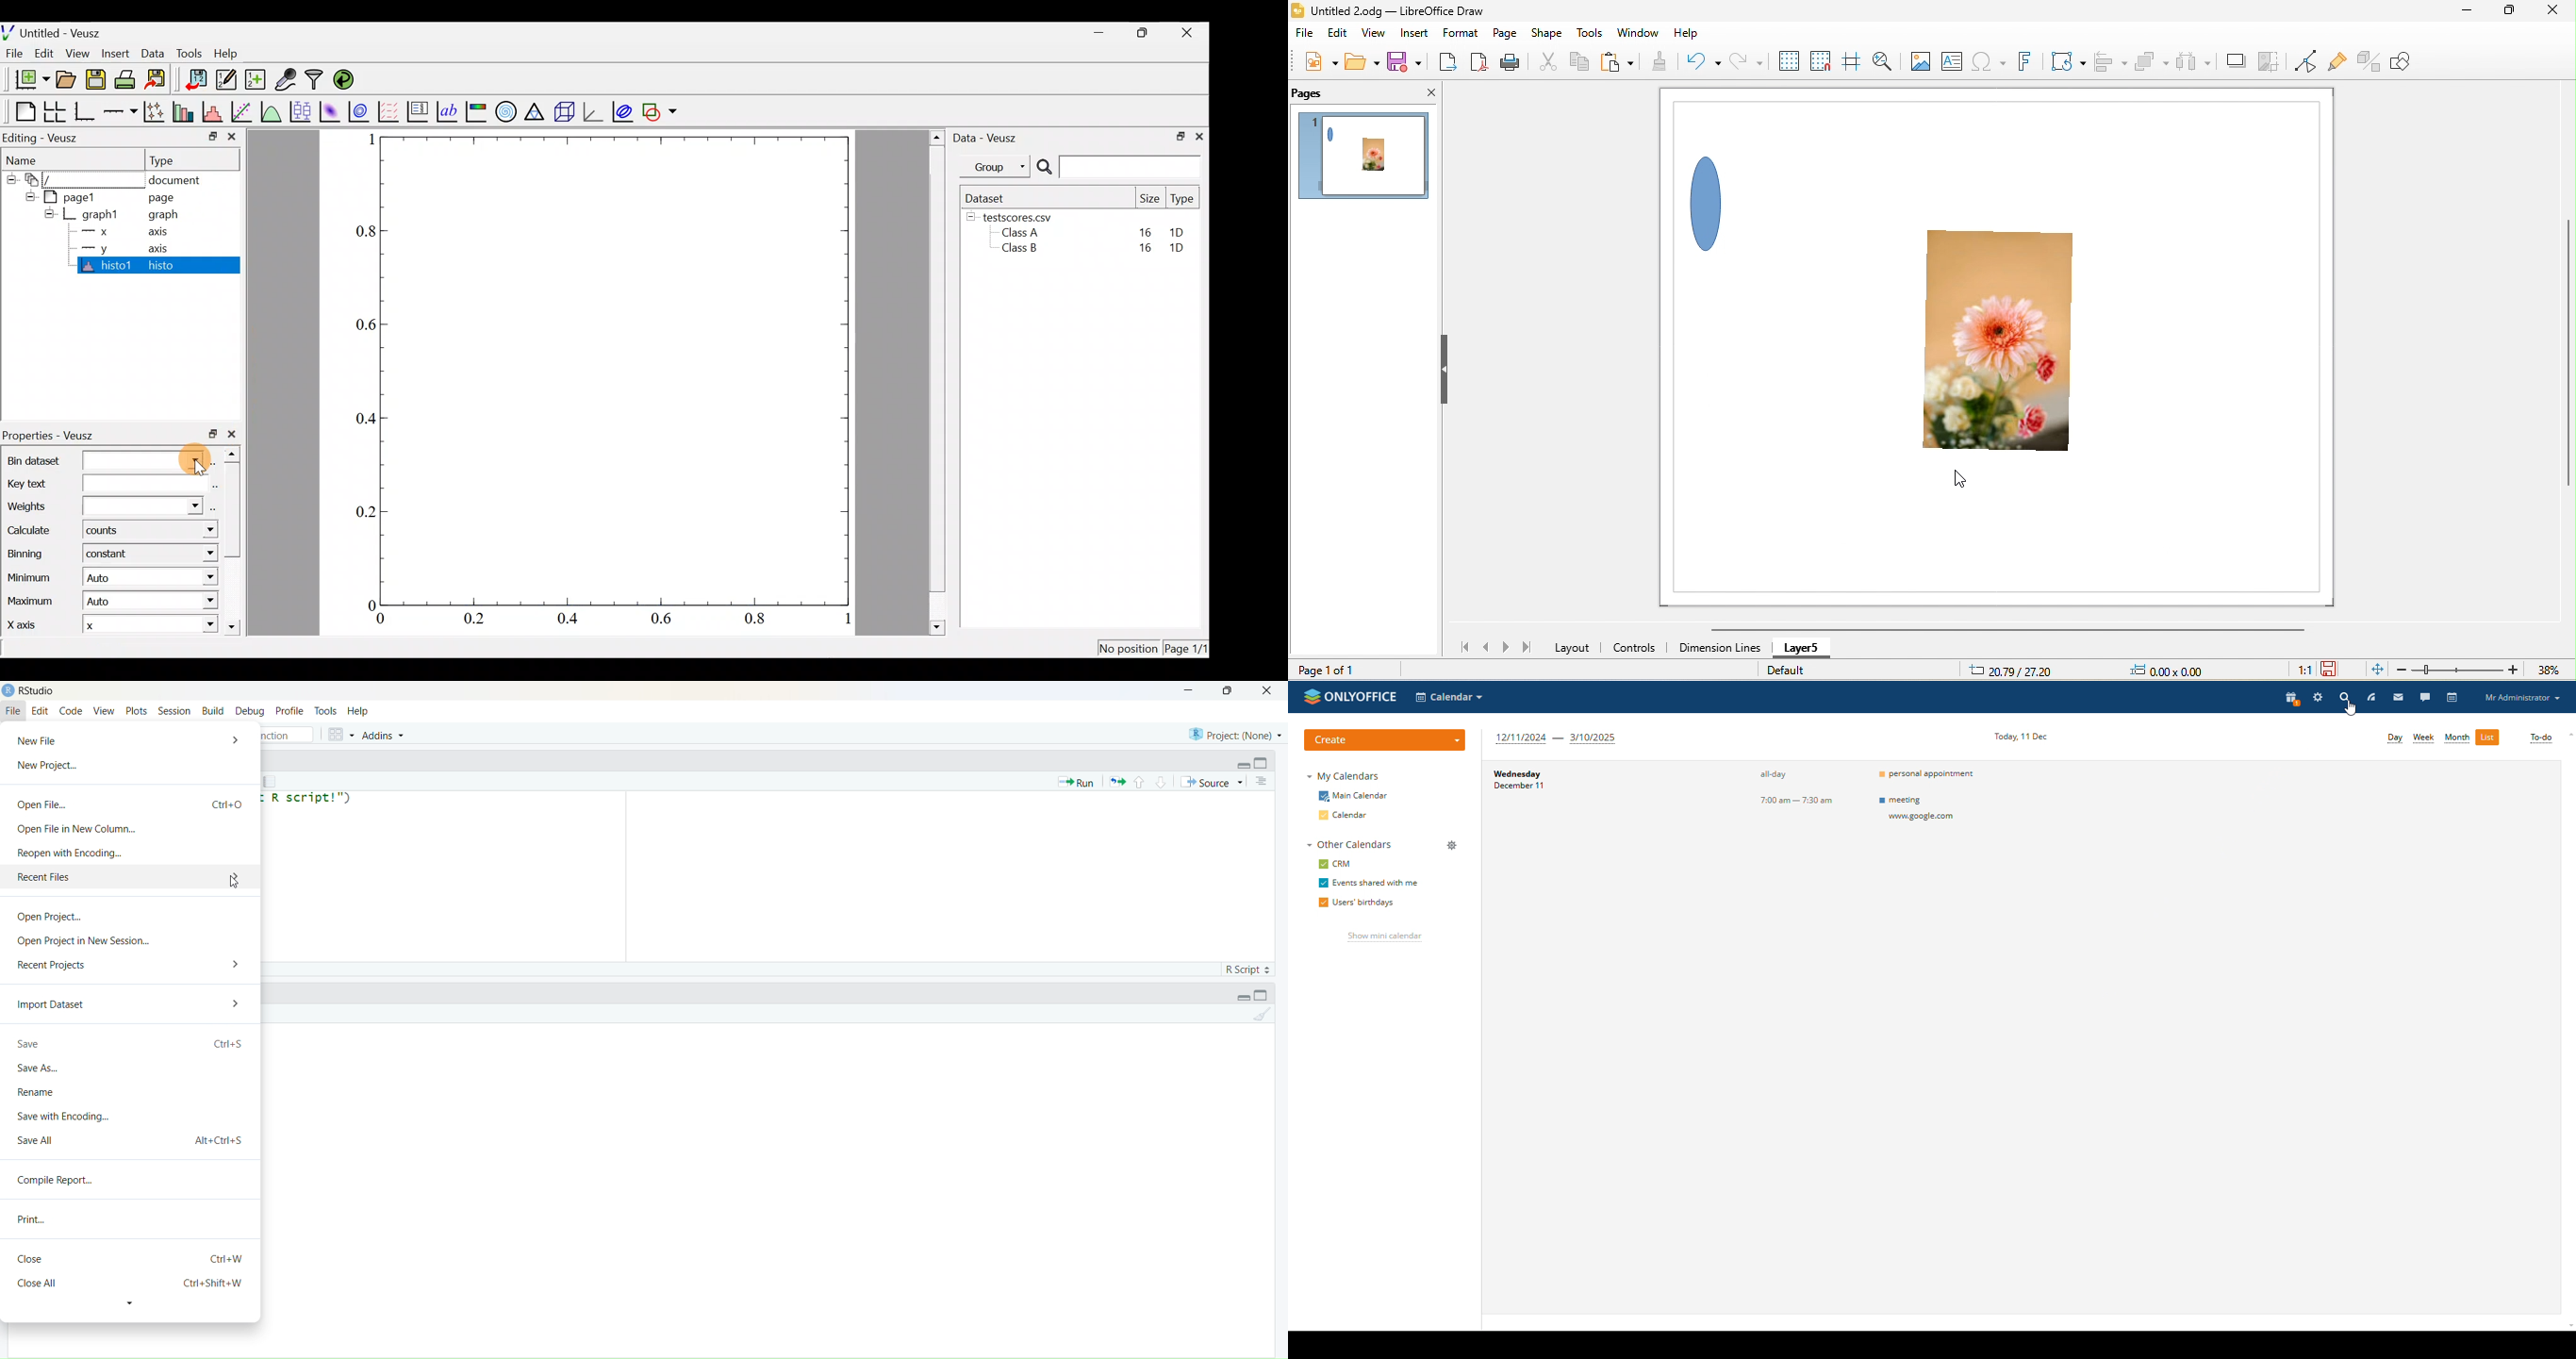 Image resolution: width=2576 pixels, height=1372 pixels. I want to click on Import Dataset, so click(54, 1006).